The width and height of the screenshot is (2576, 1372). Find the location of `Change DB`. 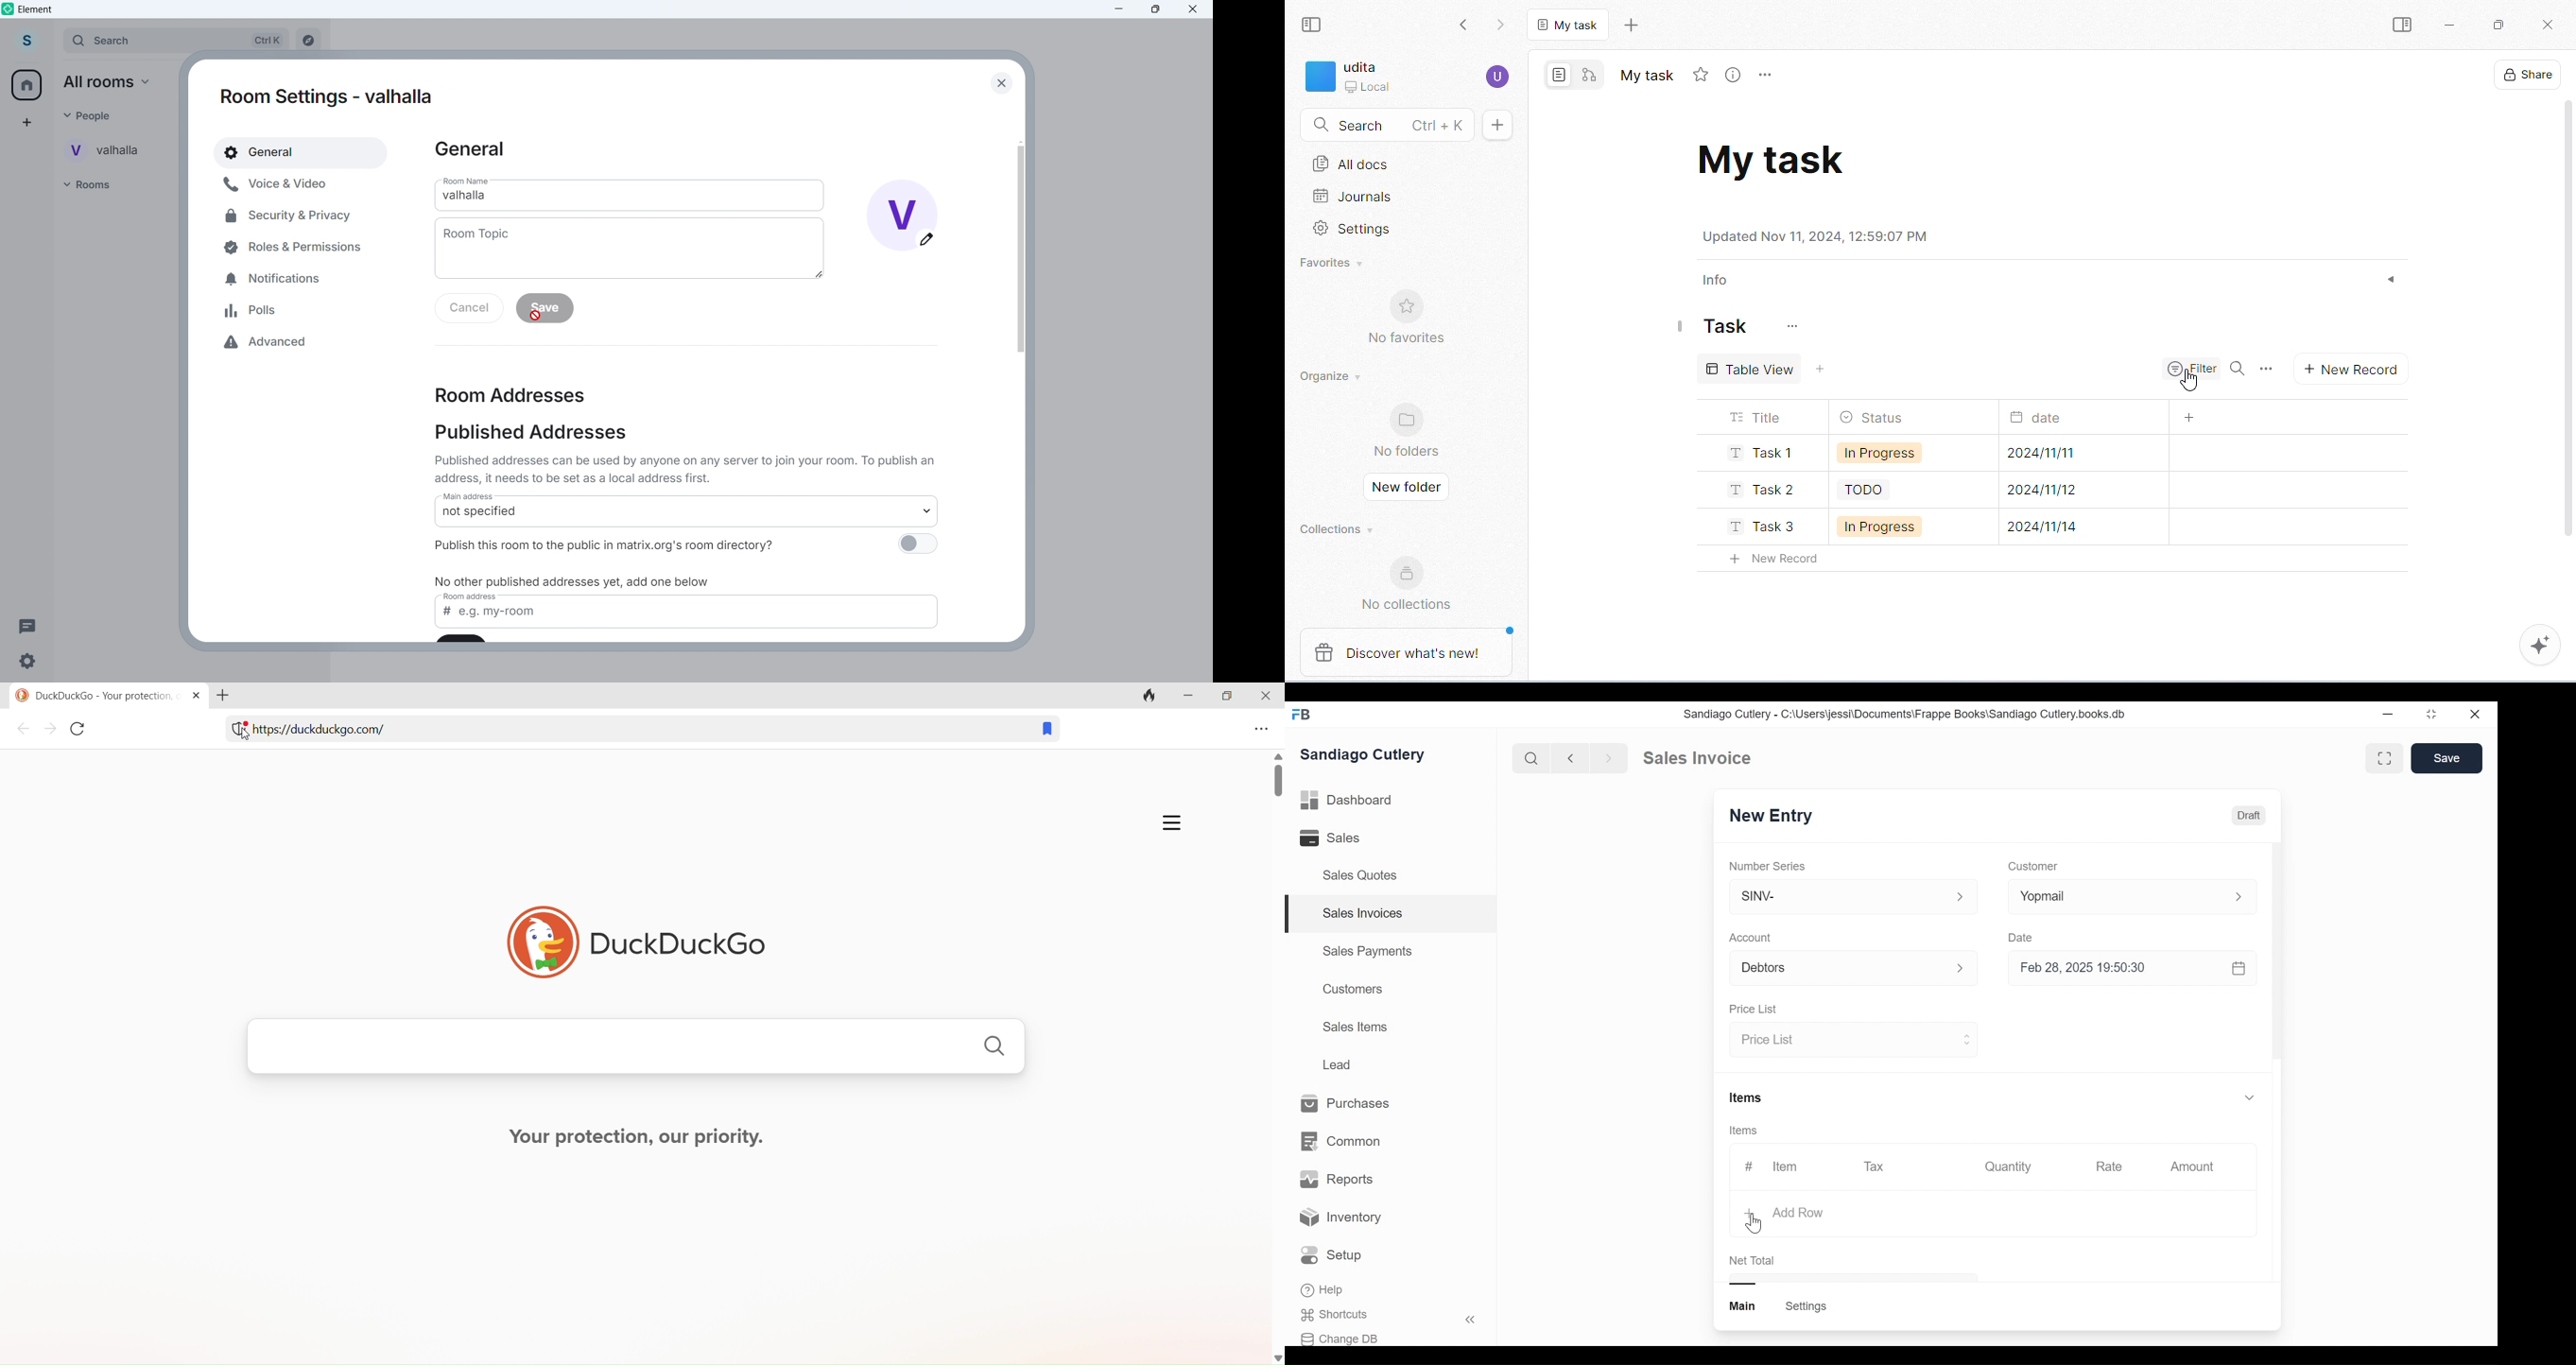

Change DB is located at coordinates (1340, 1339).